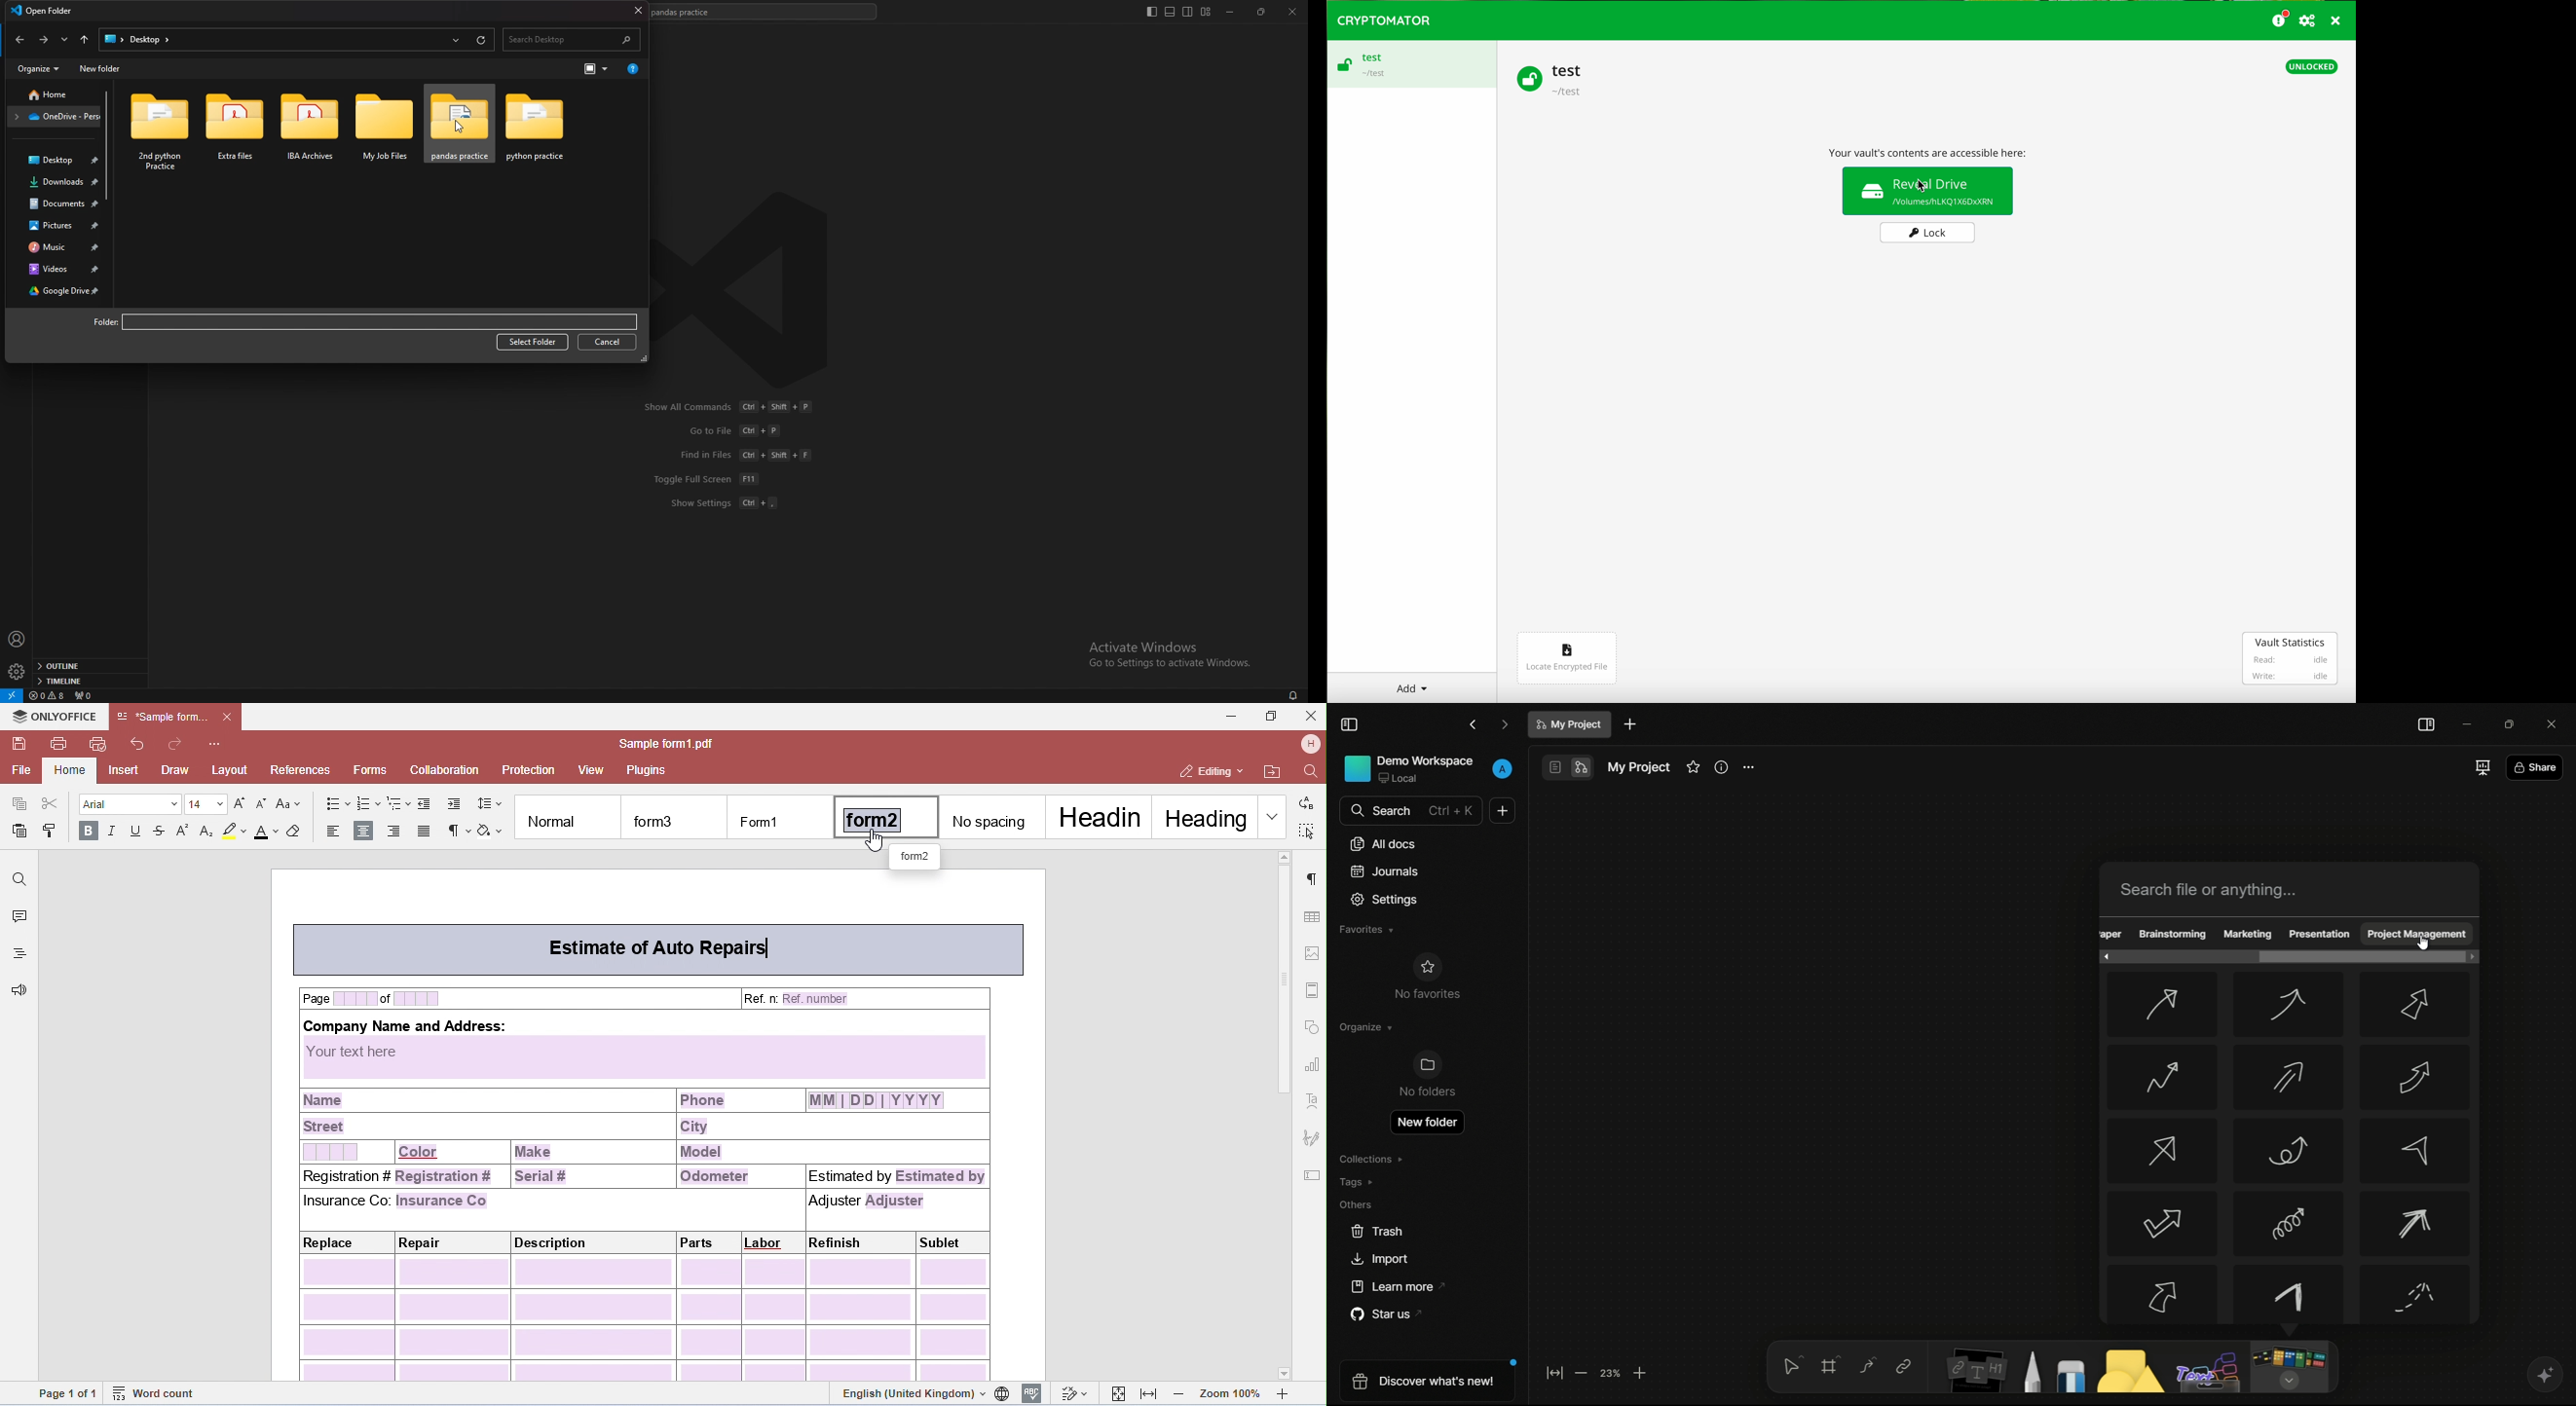  I want to click on Your vault's contents are accessible here:, so click(1932, 150).